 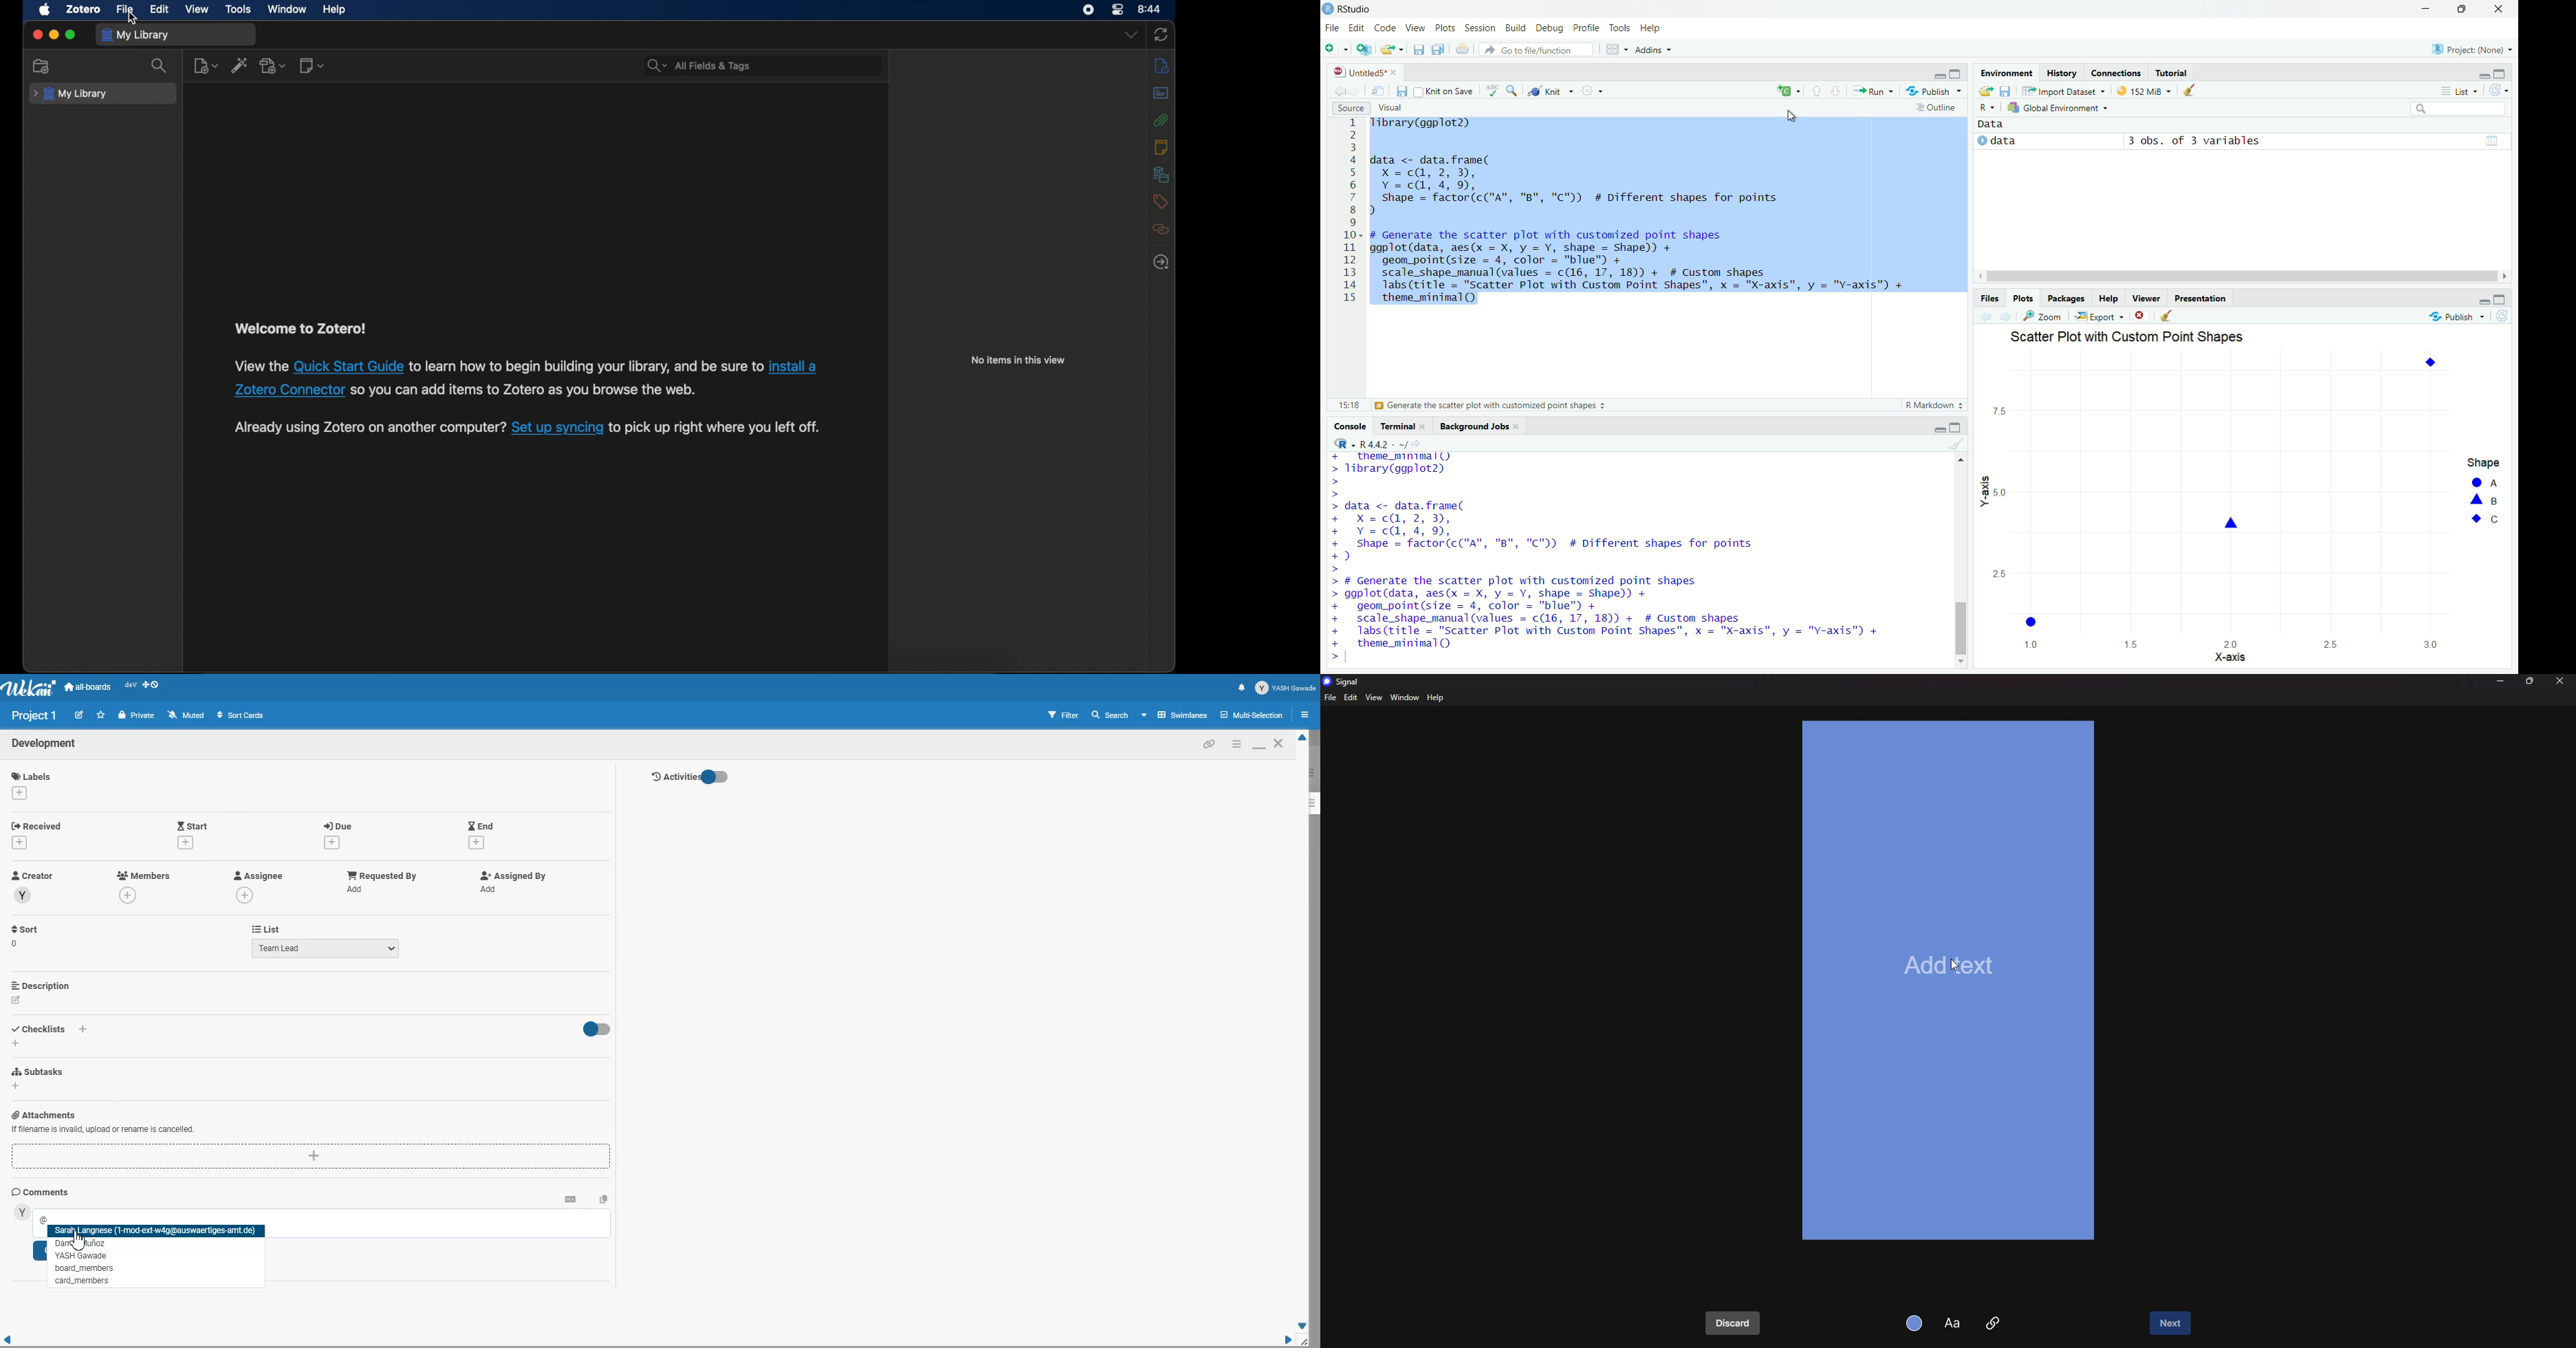 What do you see at coordinates (585, 366) in the screenshot?
I see `software information` at bounding box center [585, 366].